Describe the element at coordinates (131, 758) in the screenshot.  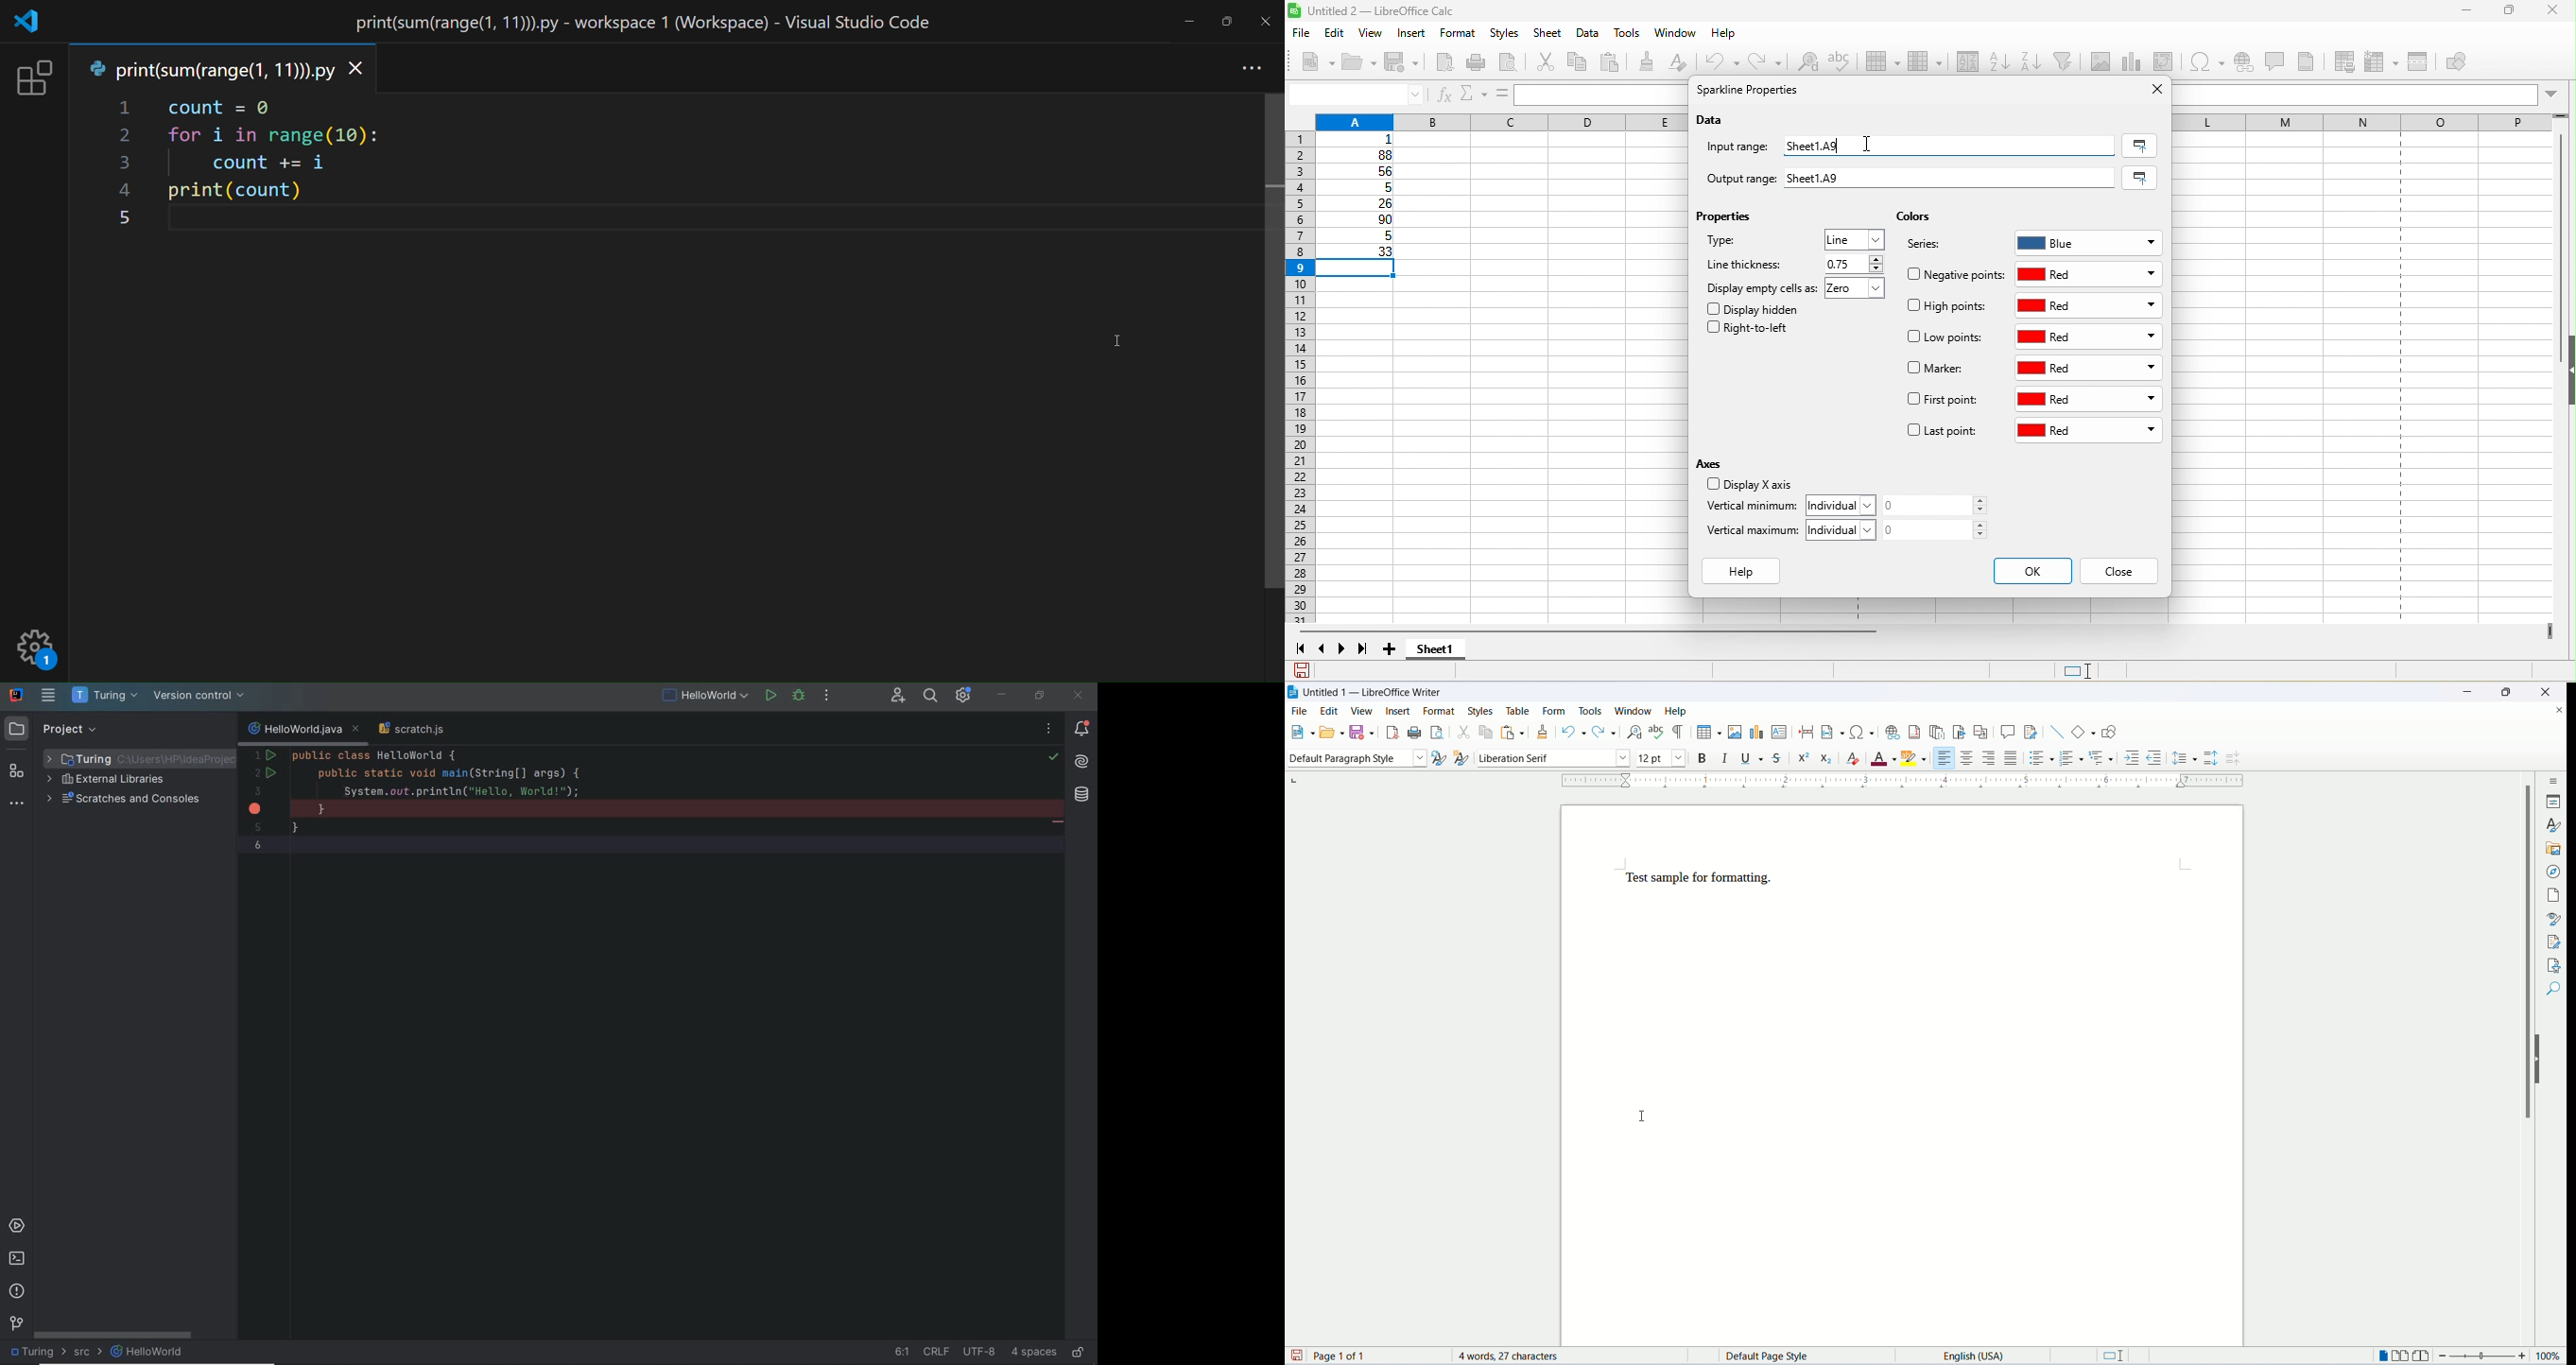
I see `project folder` at that location.